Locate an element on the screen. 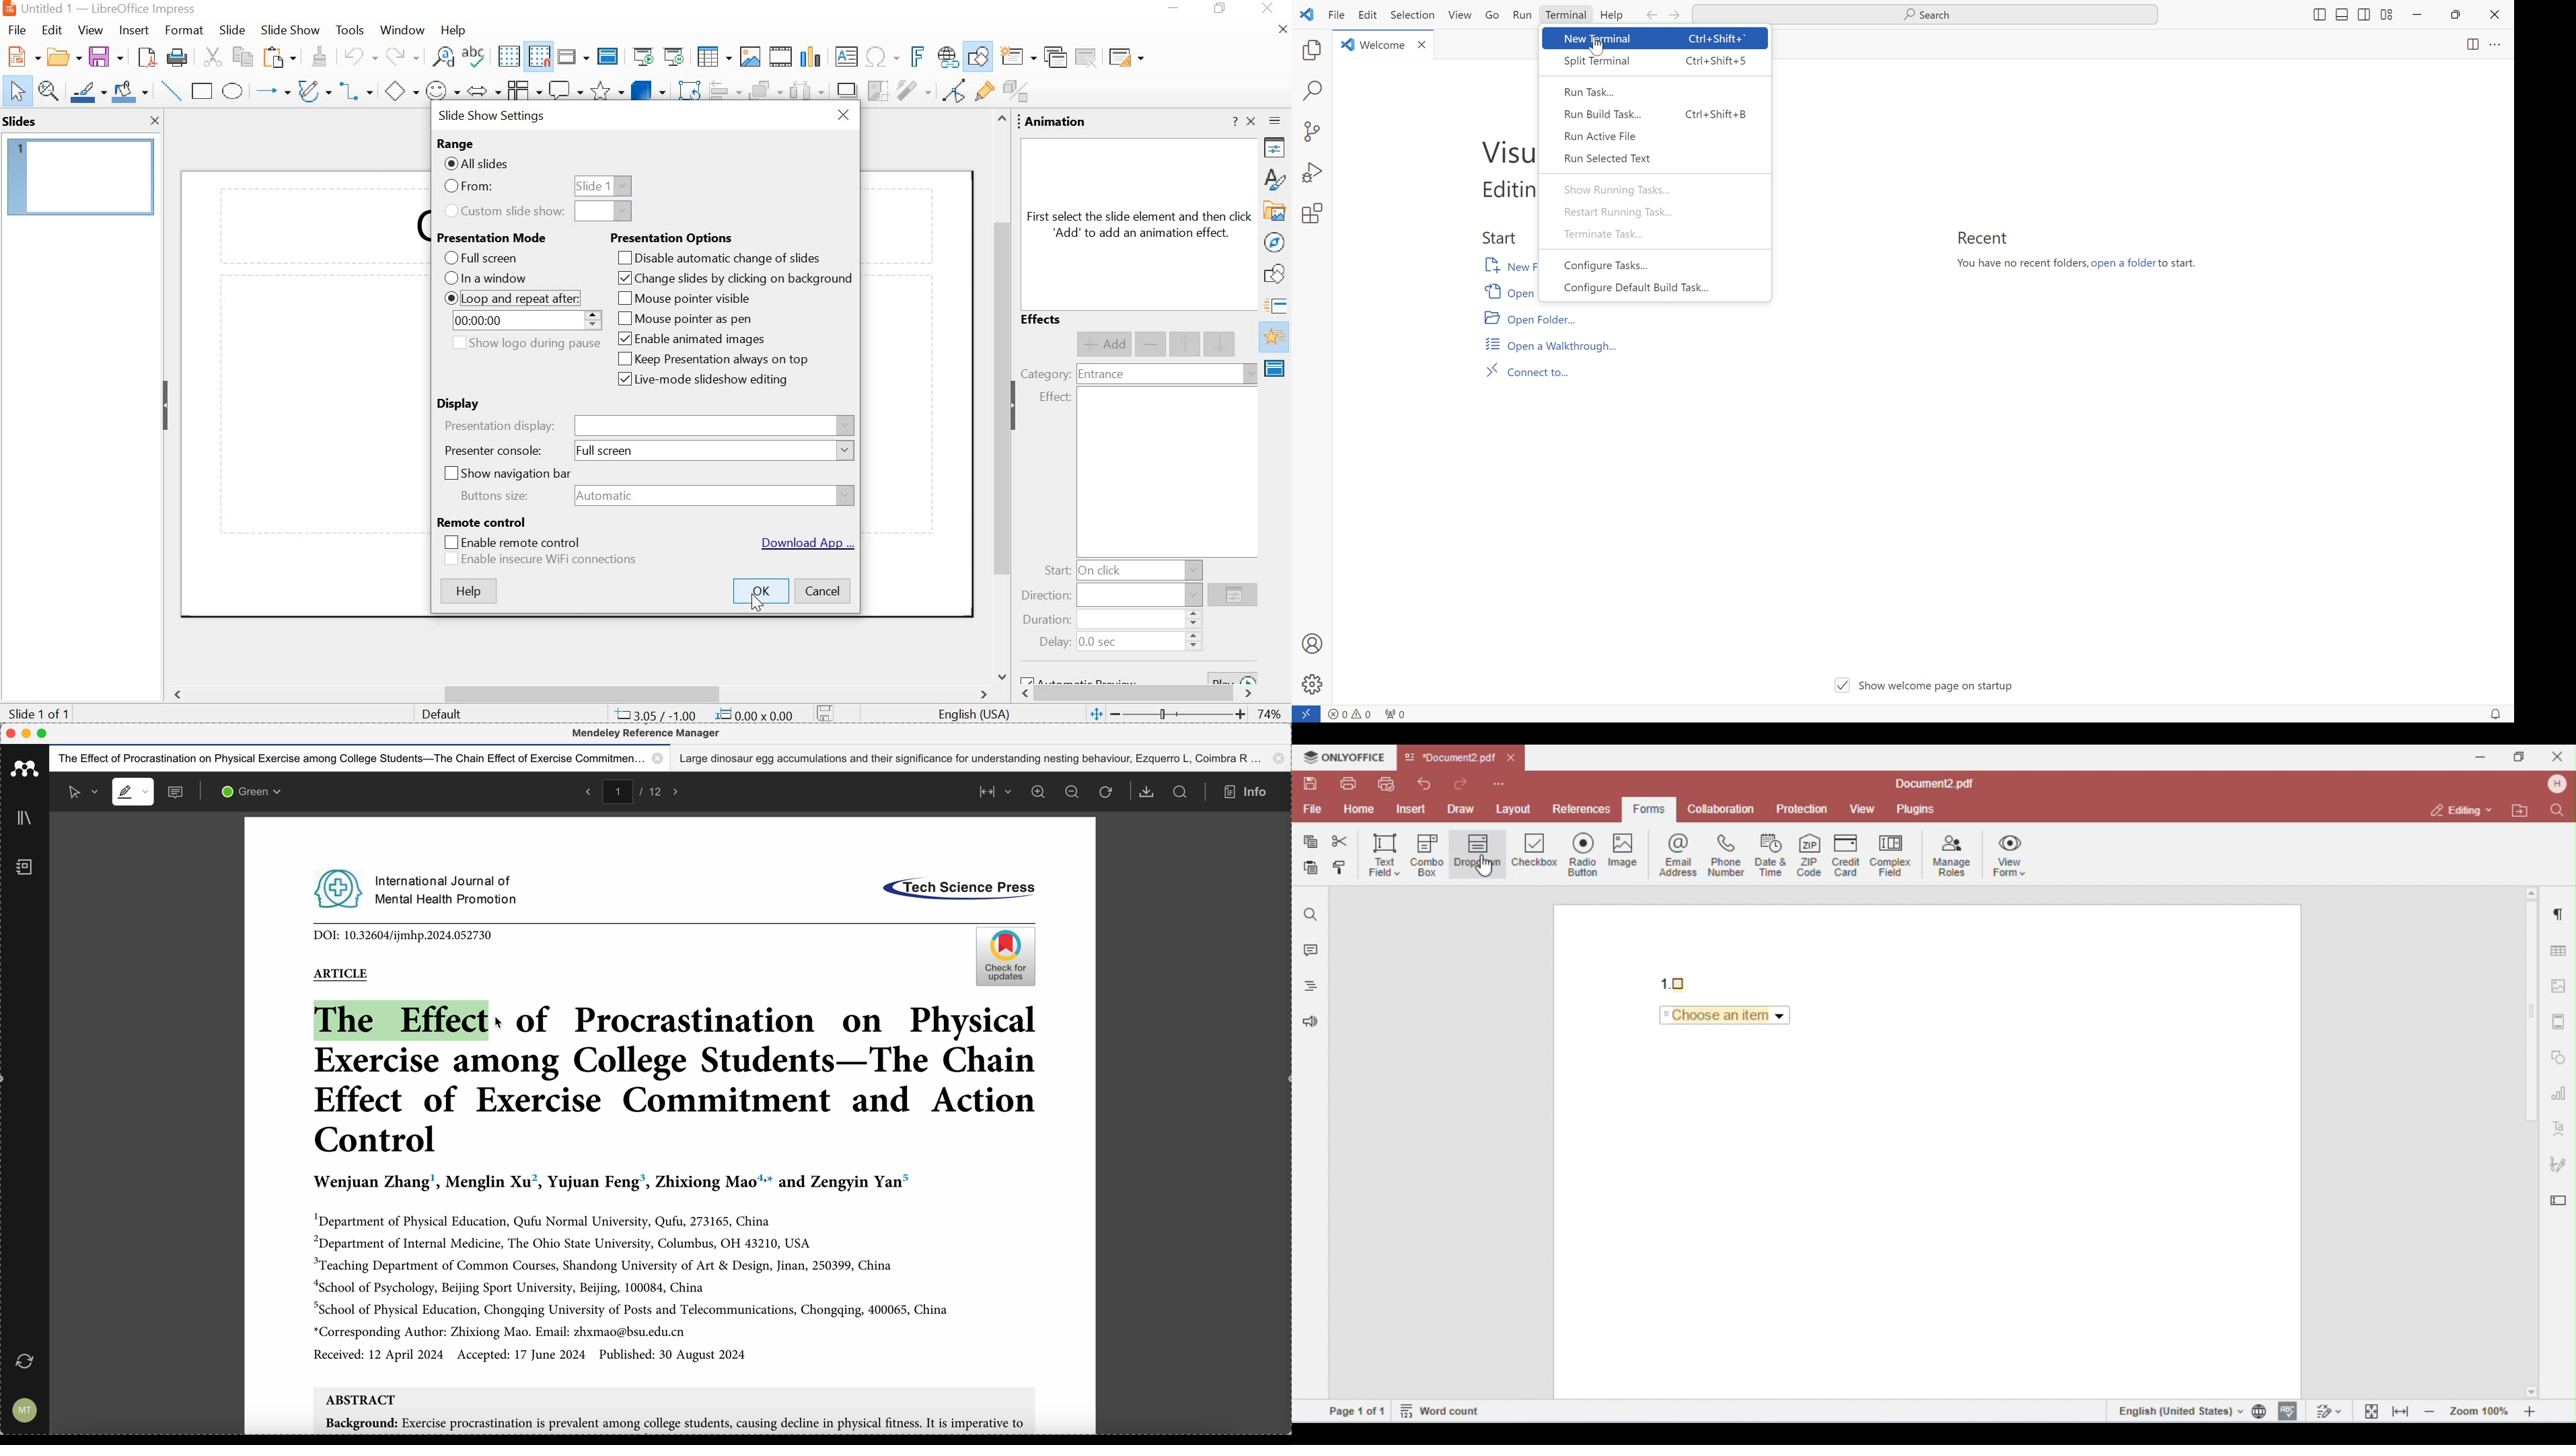  slide show settings is located at coordinates (494, 116).